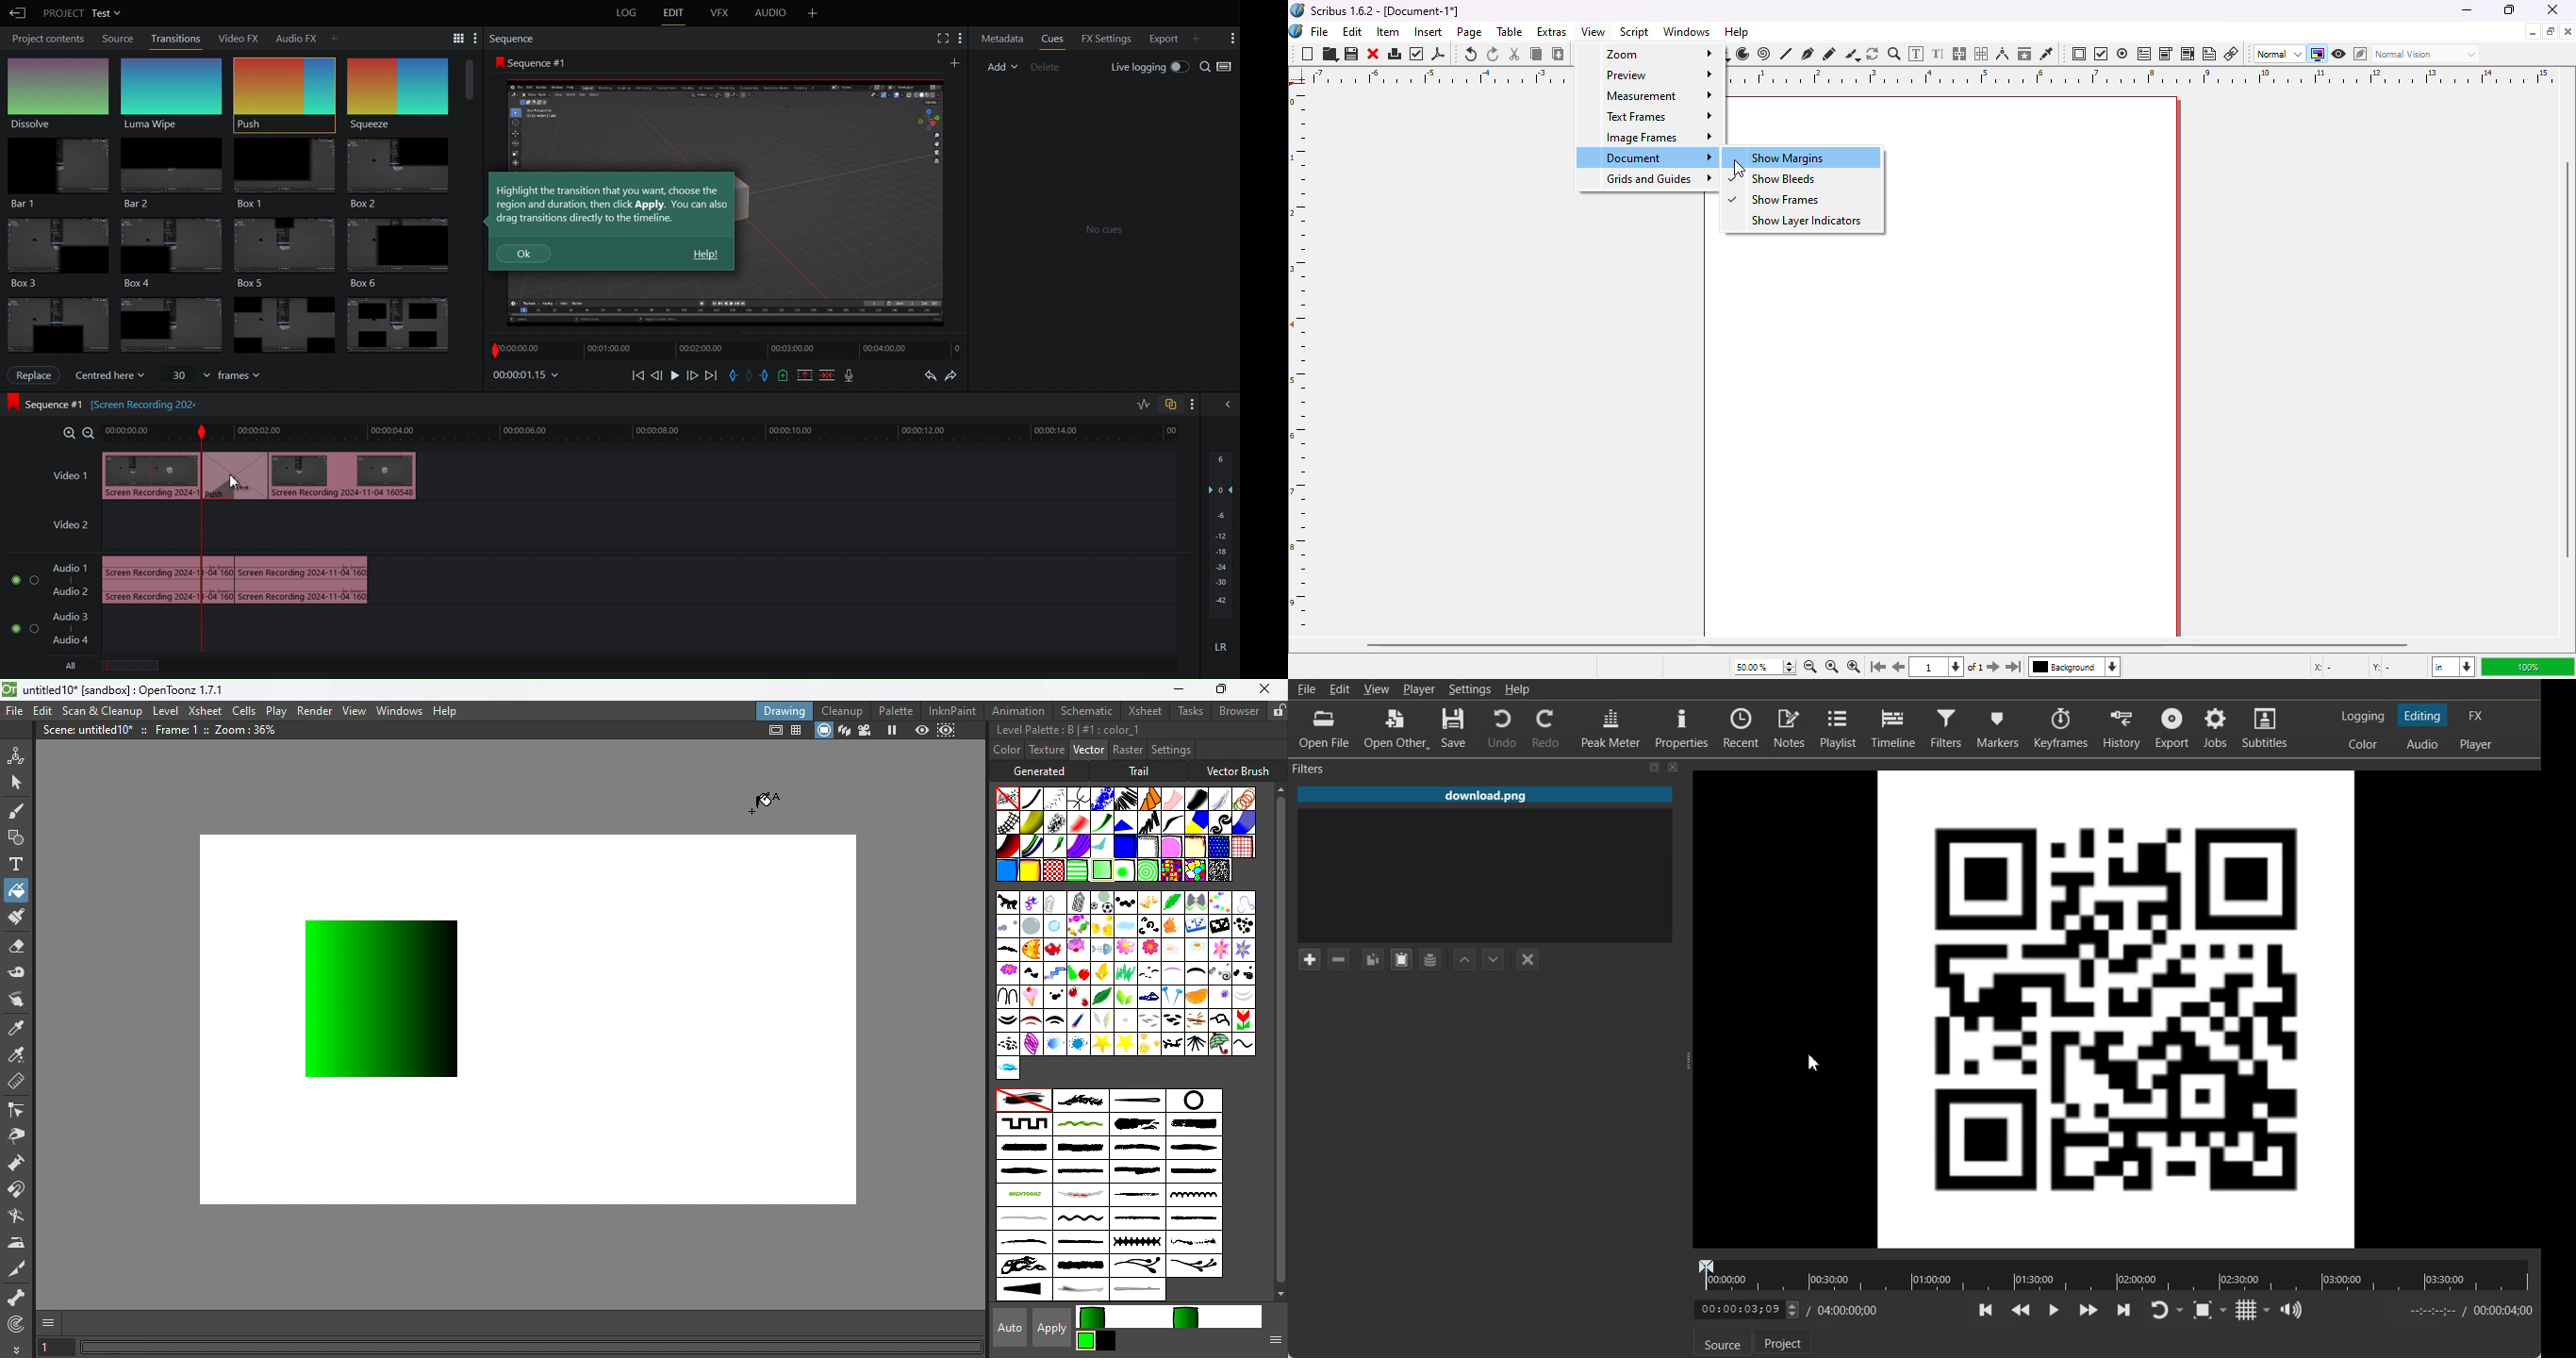 The width and height of the screenshot is (2576, 1372). What do you see at coordinates (77, 641) in the screenshot?
I see `audio track 4` at bounding box center [77, 641].